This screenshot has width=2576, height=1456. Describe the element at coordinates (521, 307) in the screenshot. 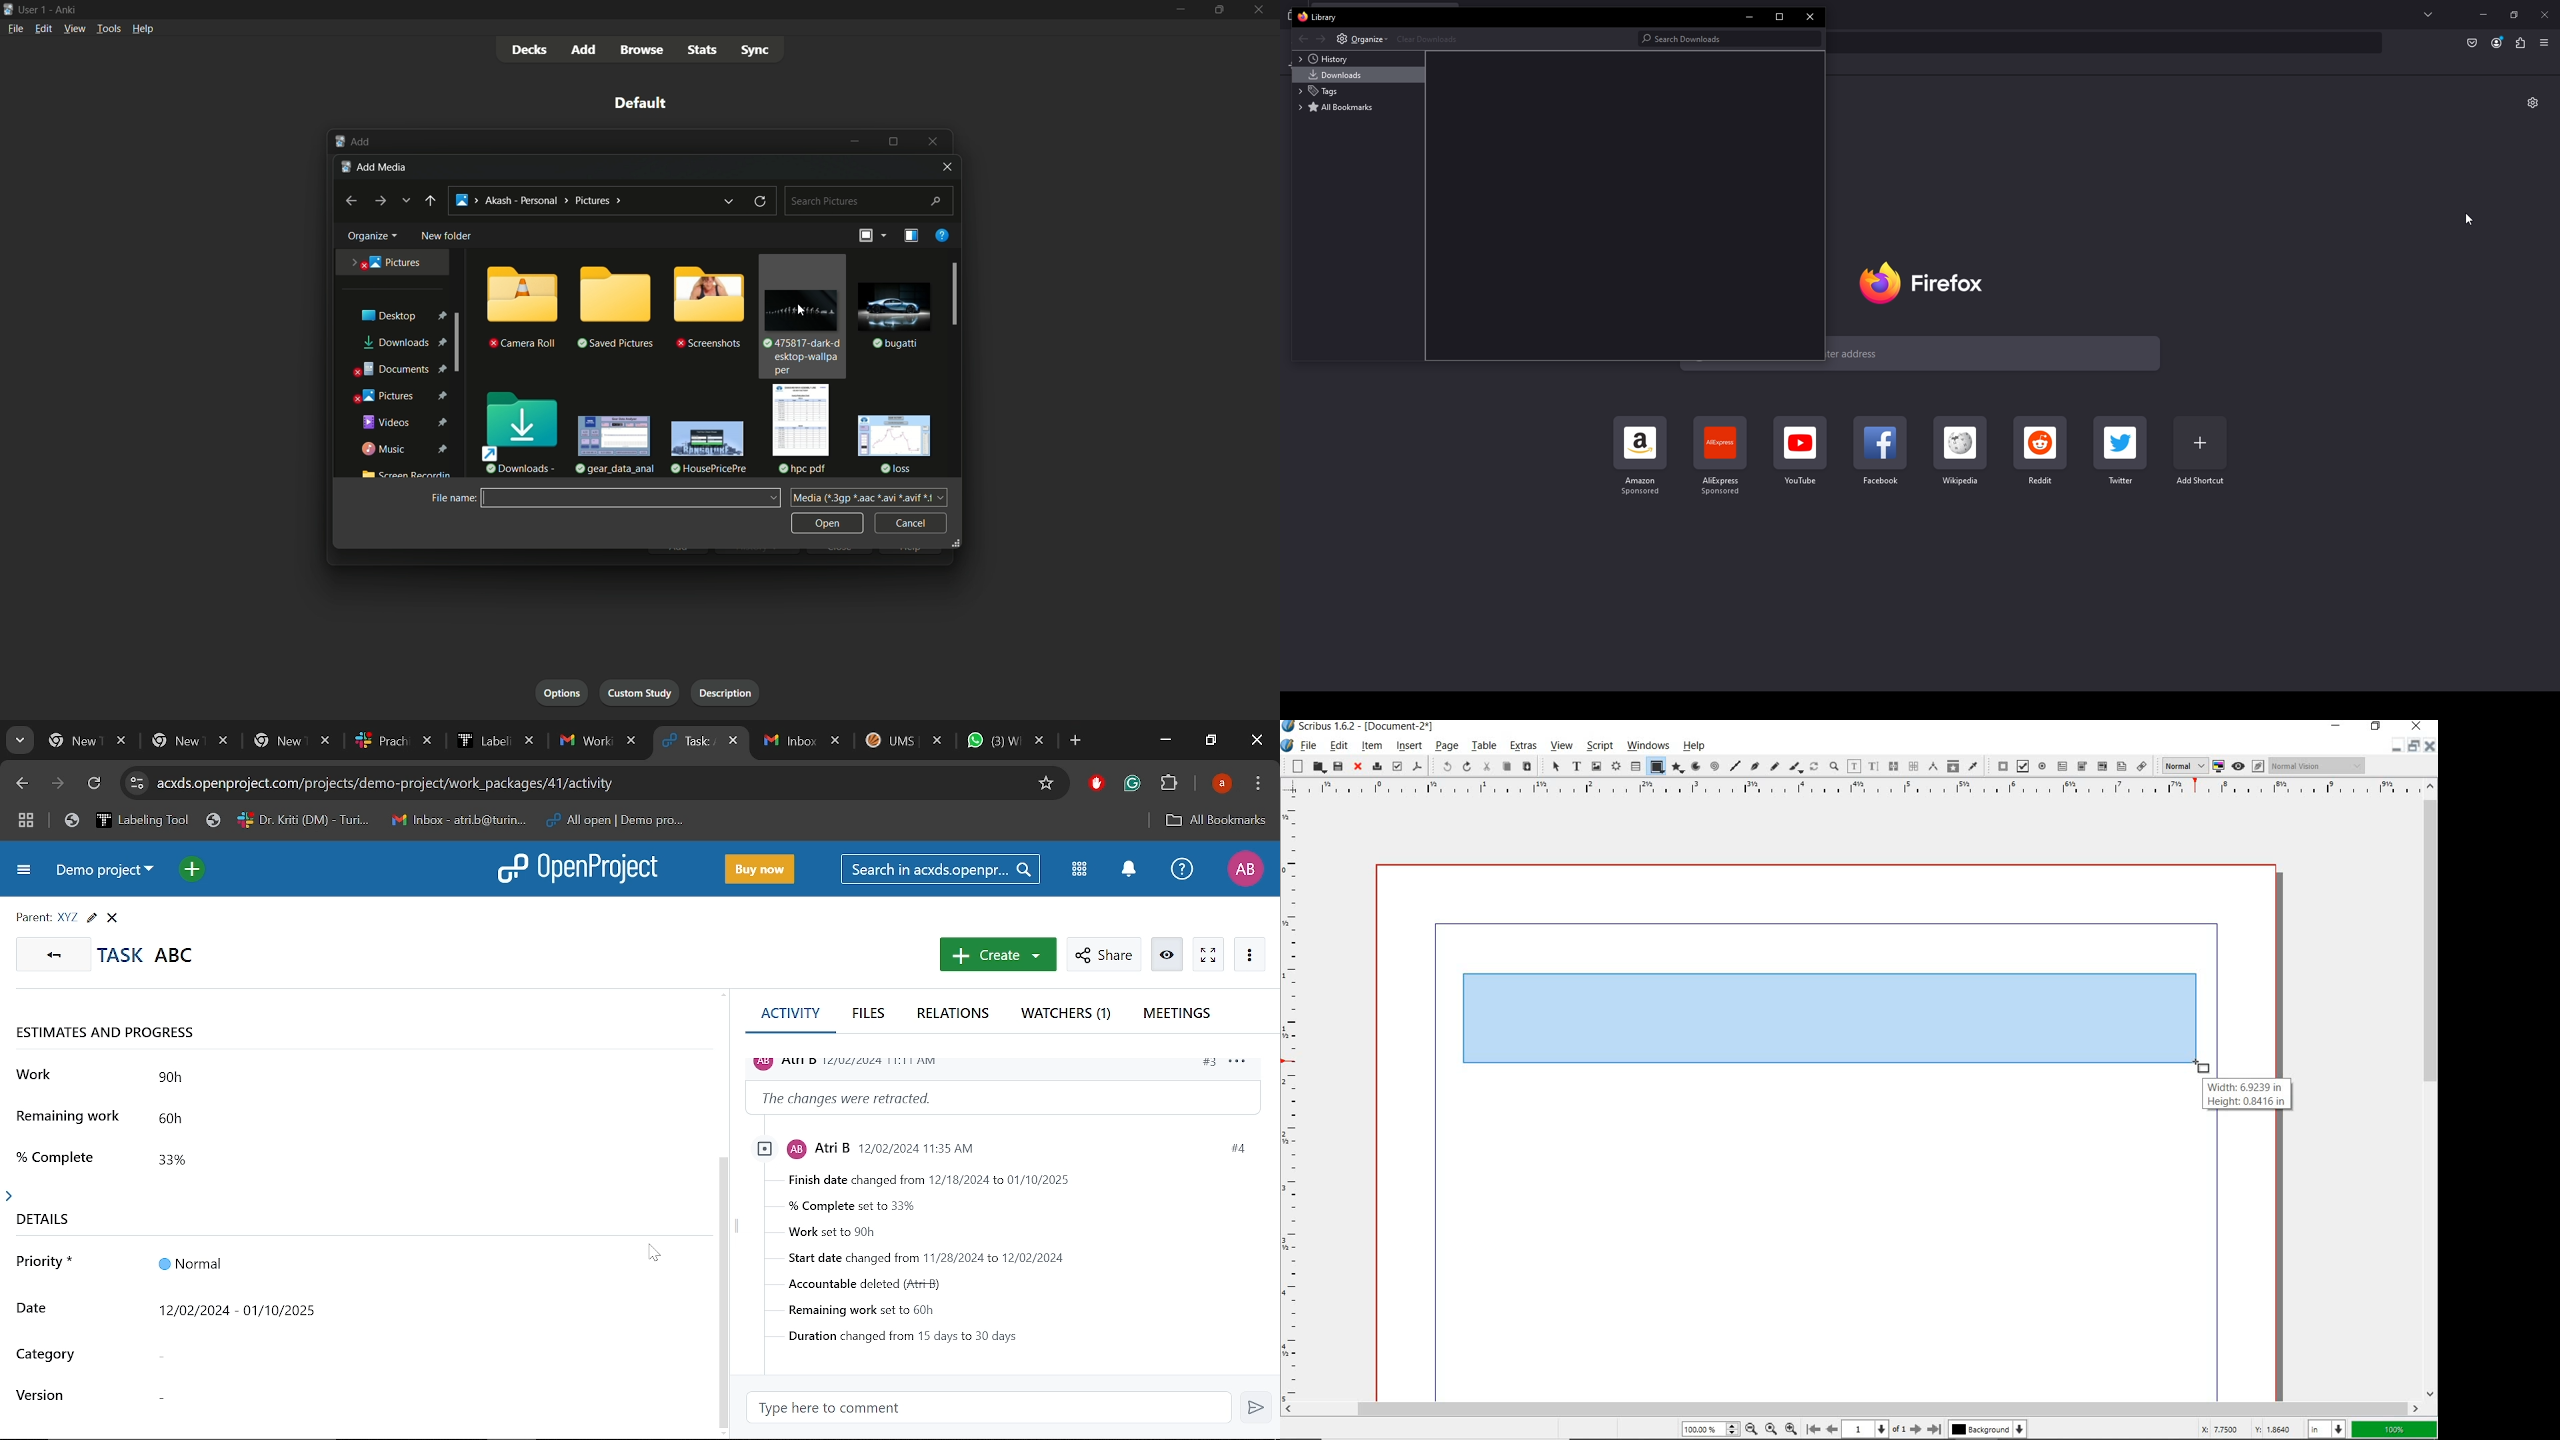

I see `folder-1` at that location.